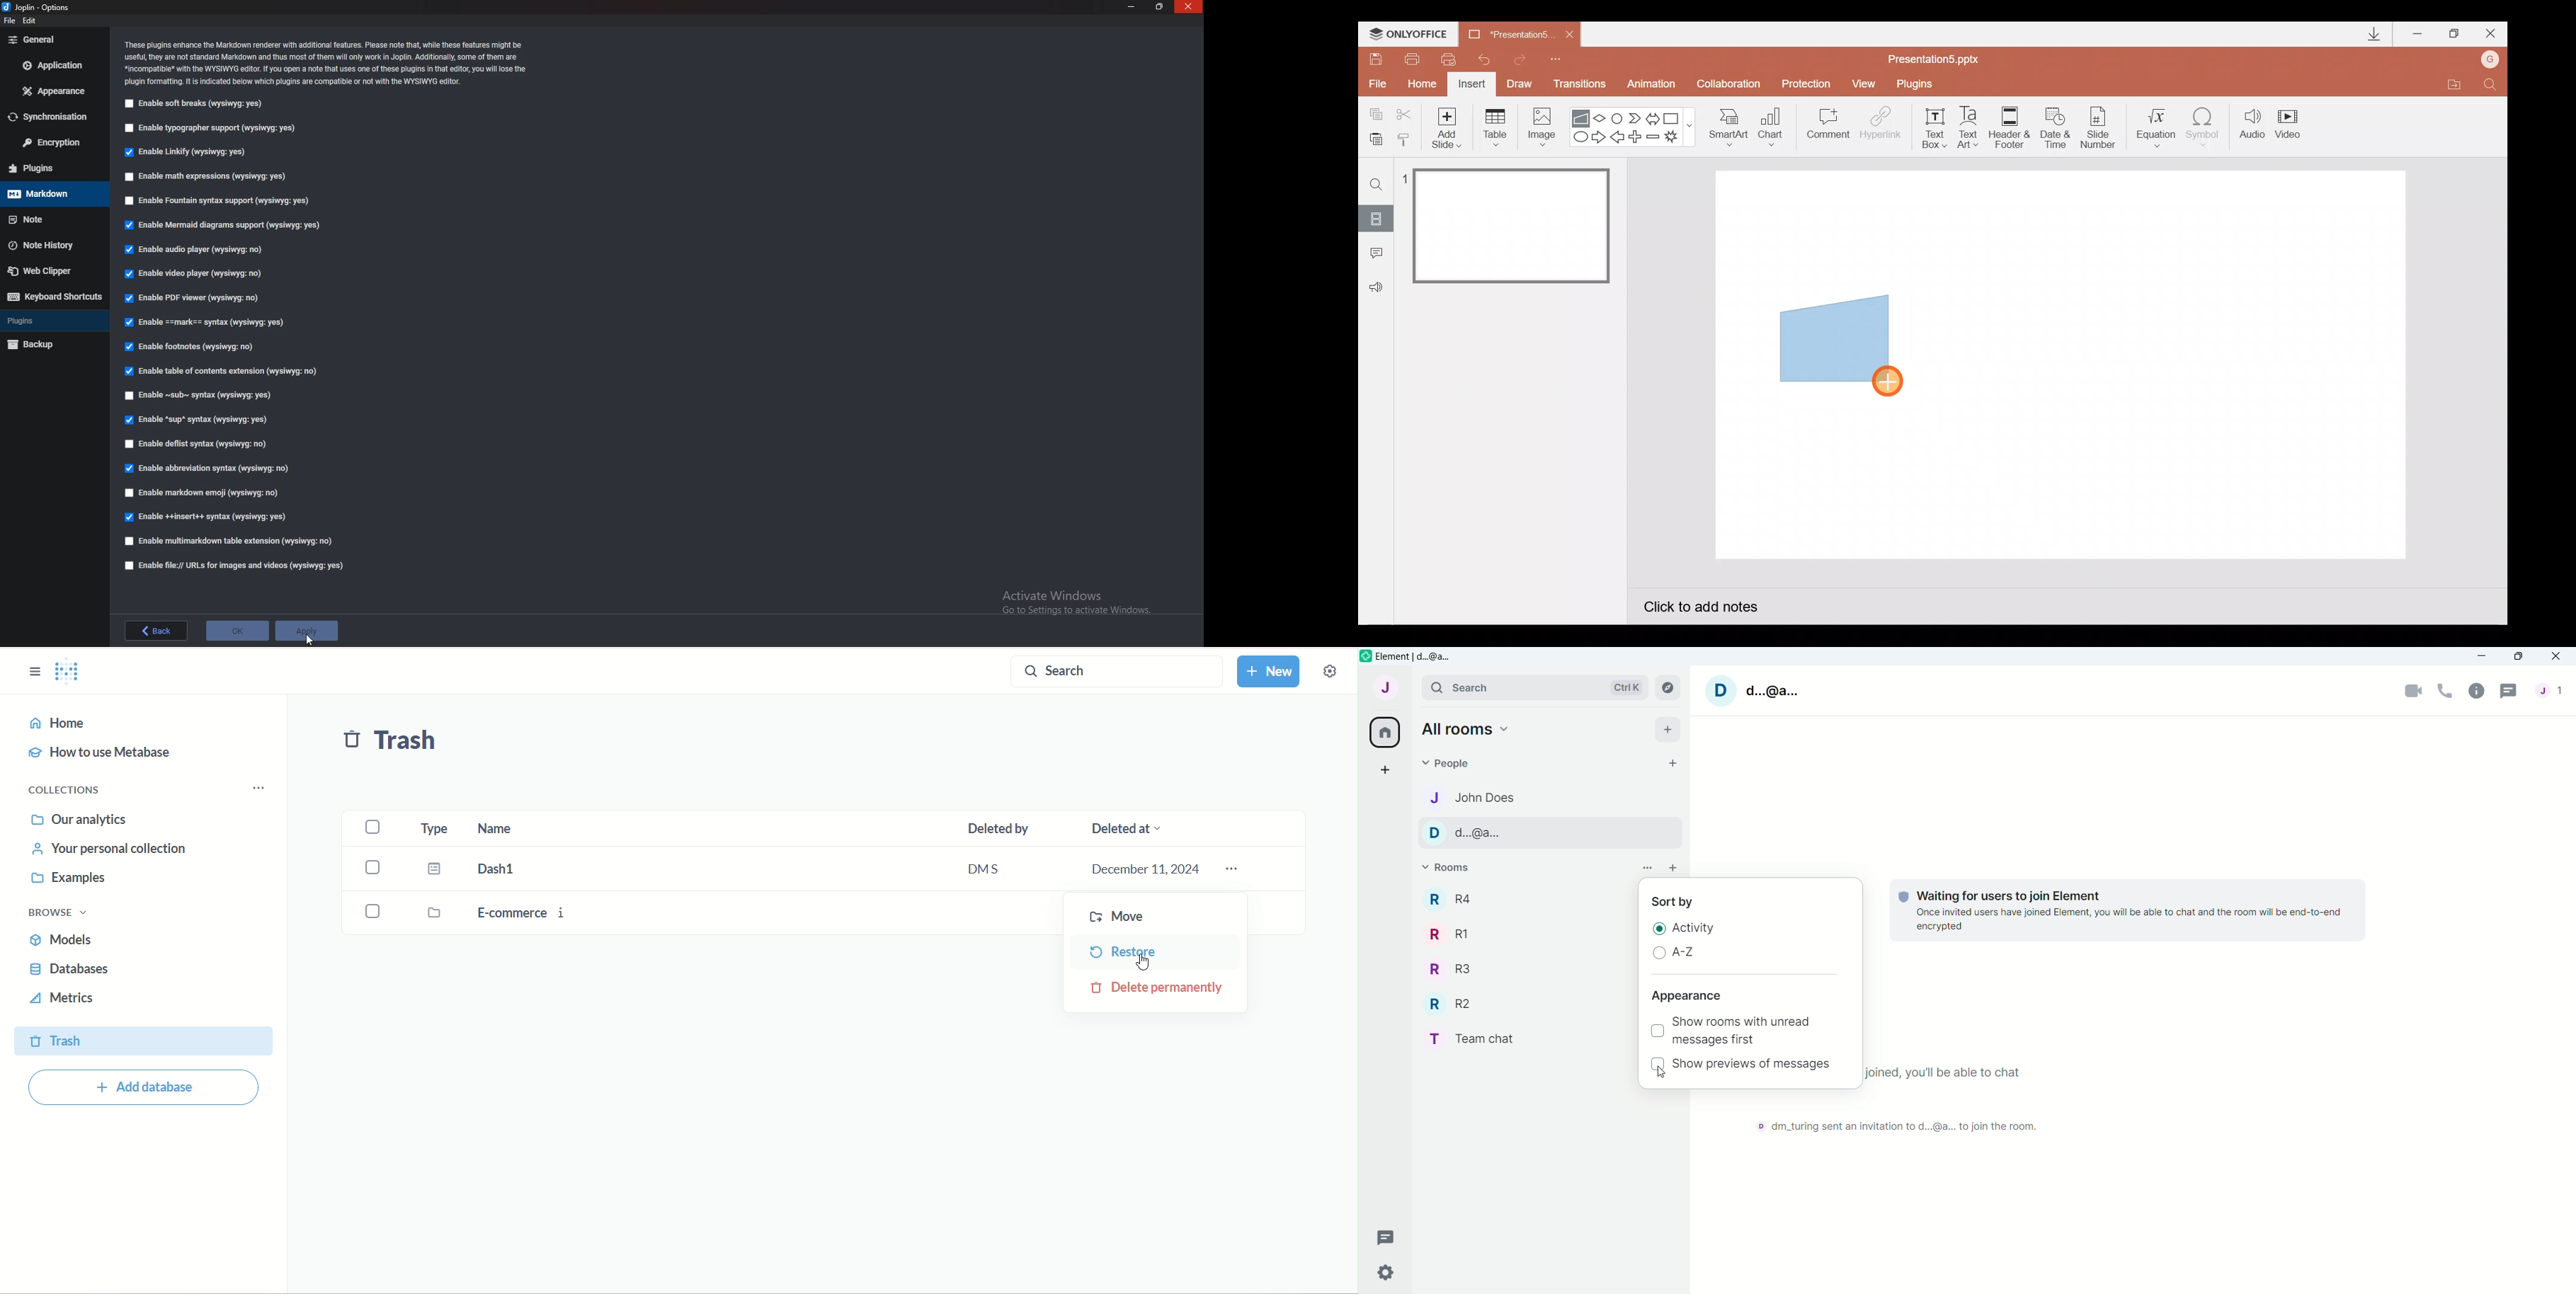 This screenshot has height=1316, width=2576. Describe the element at coordinates (1387, 769) in the screenshot. I see `Create a space` at that location.